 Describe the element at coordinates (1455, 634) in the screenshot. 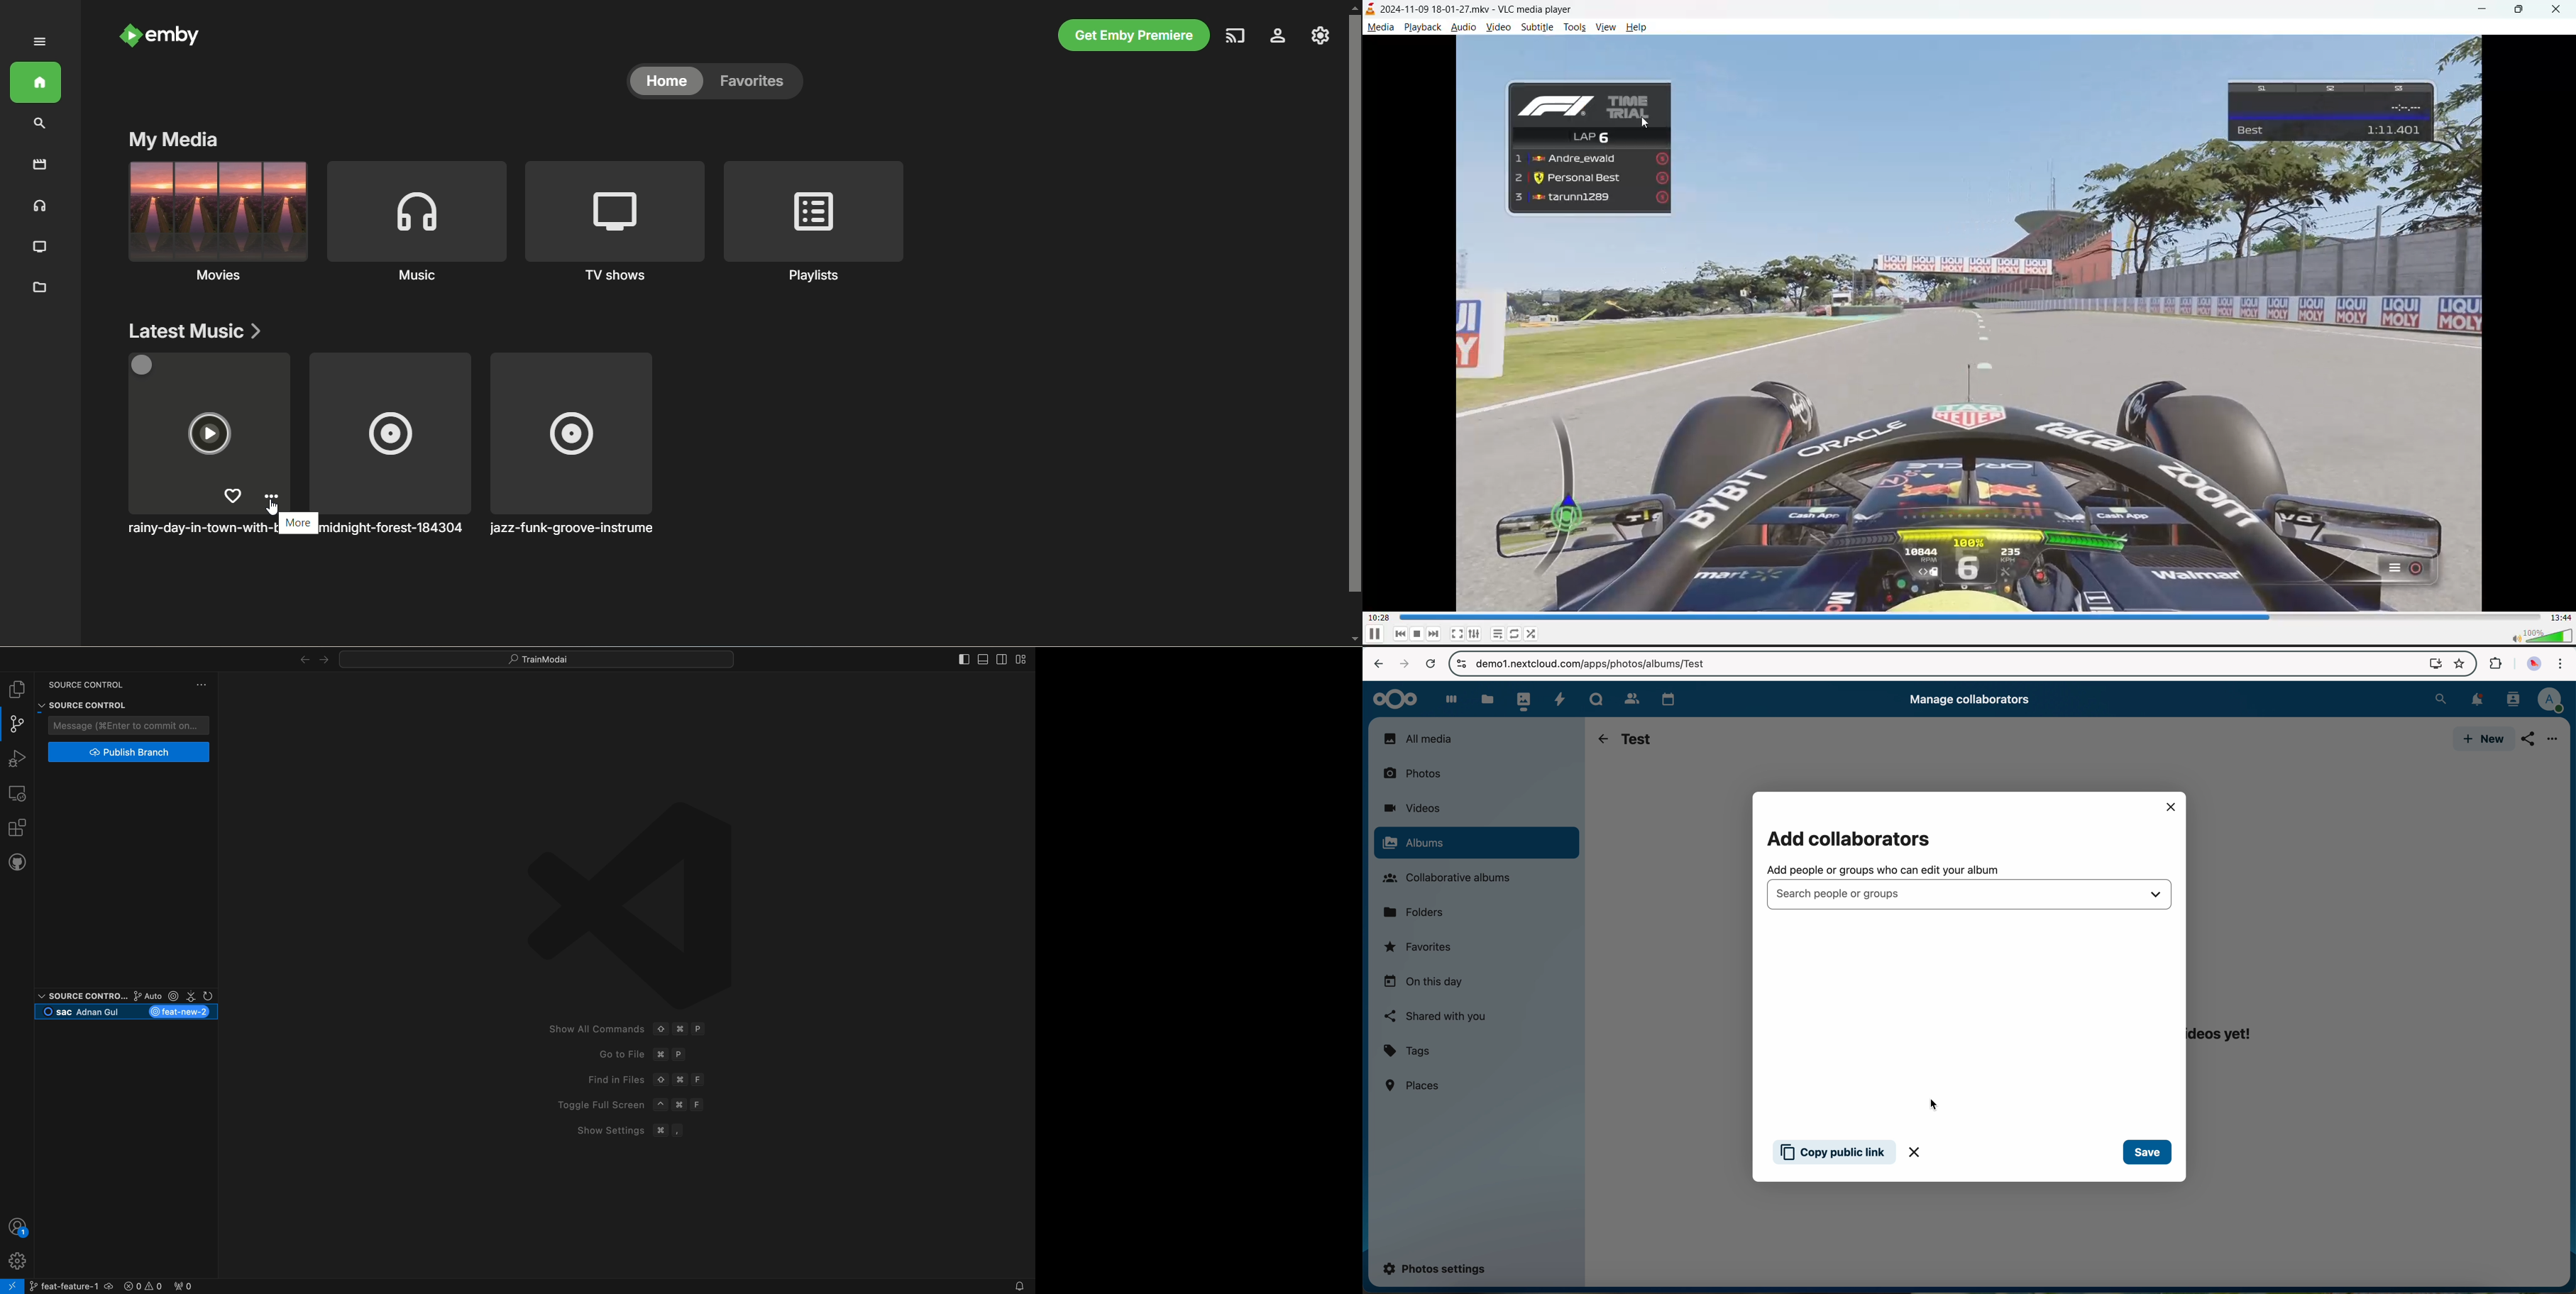

I see `fullscreen` at that location.